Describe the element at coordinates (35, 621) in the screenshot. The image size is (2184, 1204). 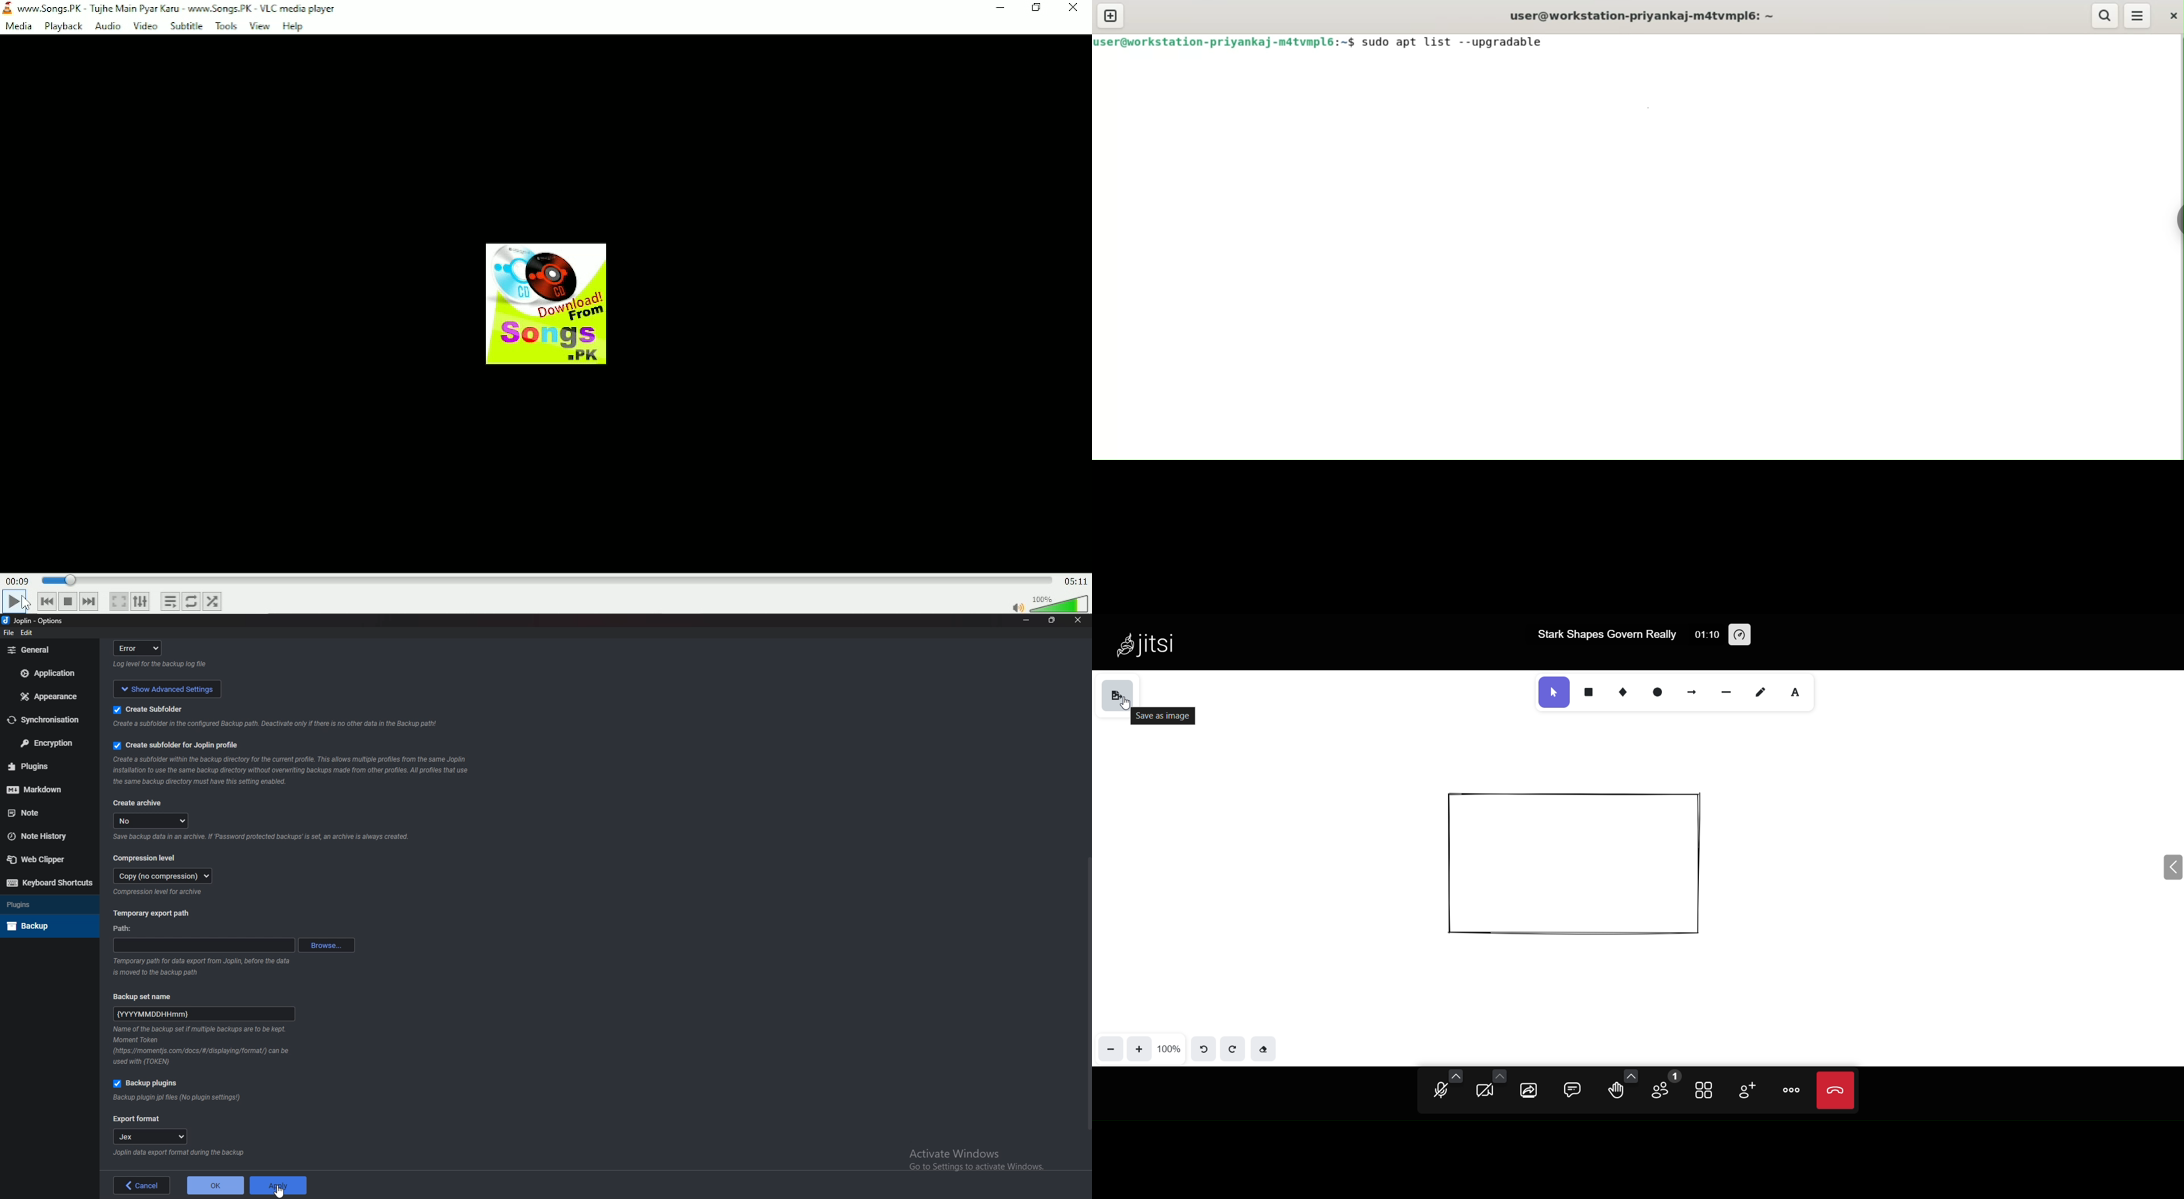
I see `Joplin - options` at that location.